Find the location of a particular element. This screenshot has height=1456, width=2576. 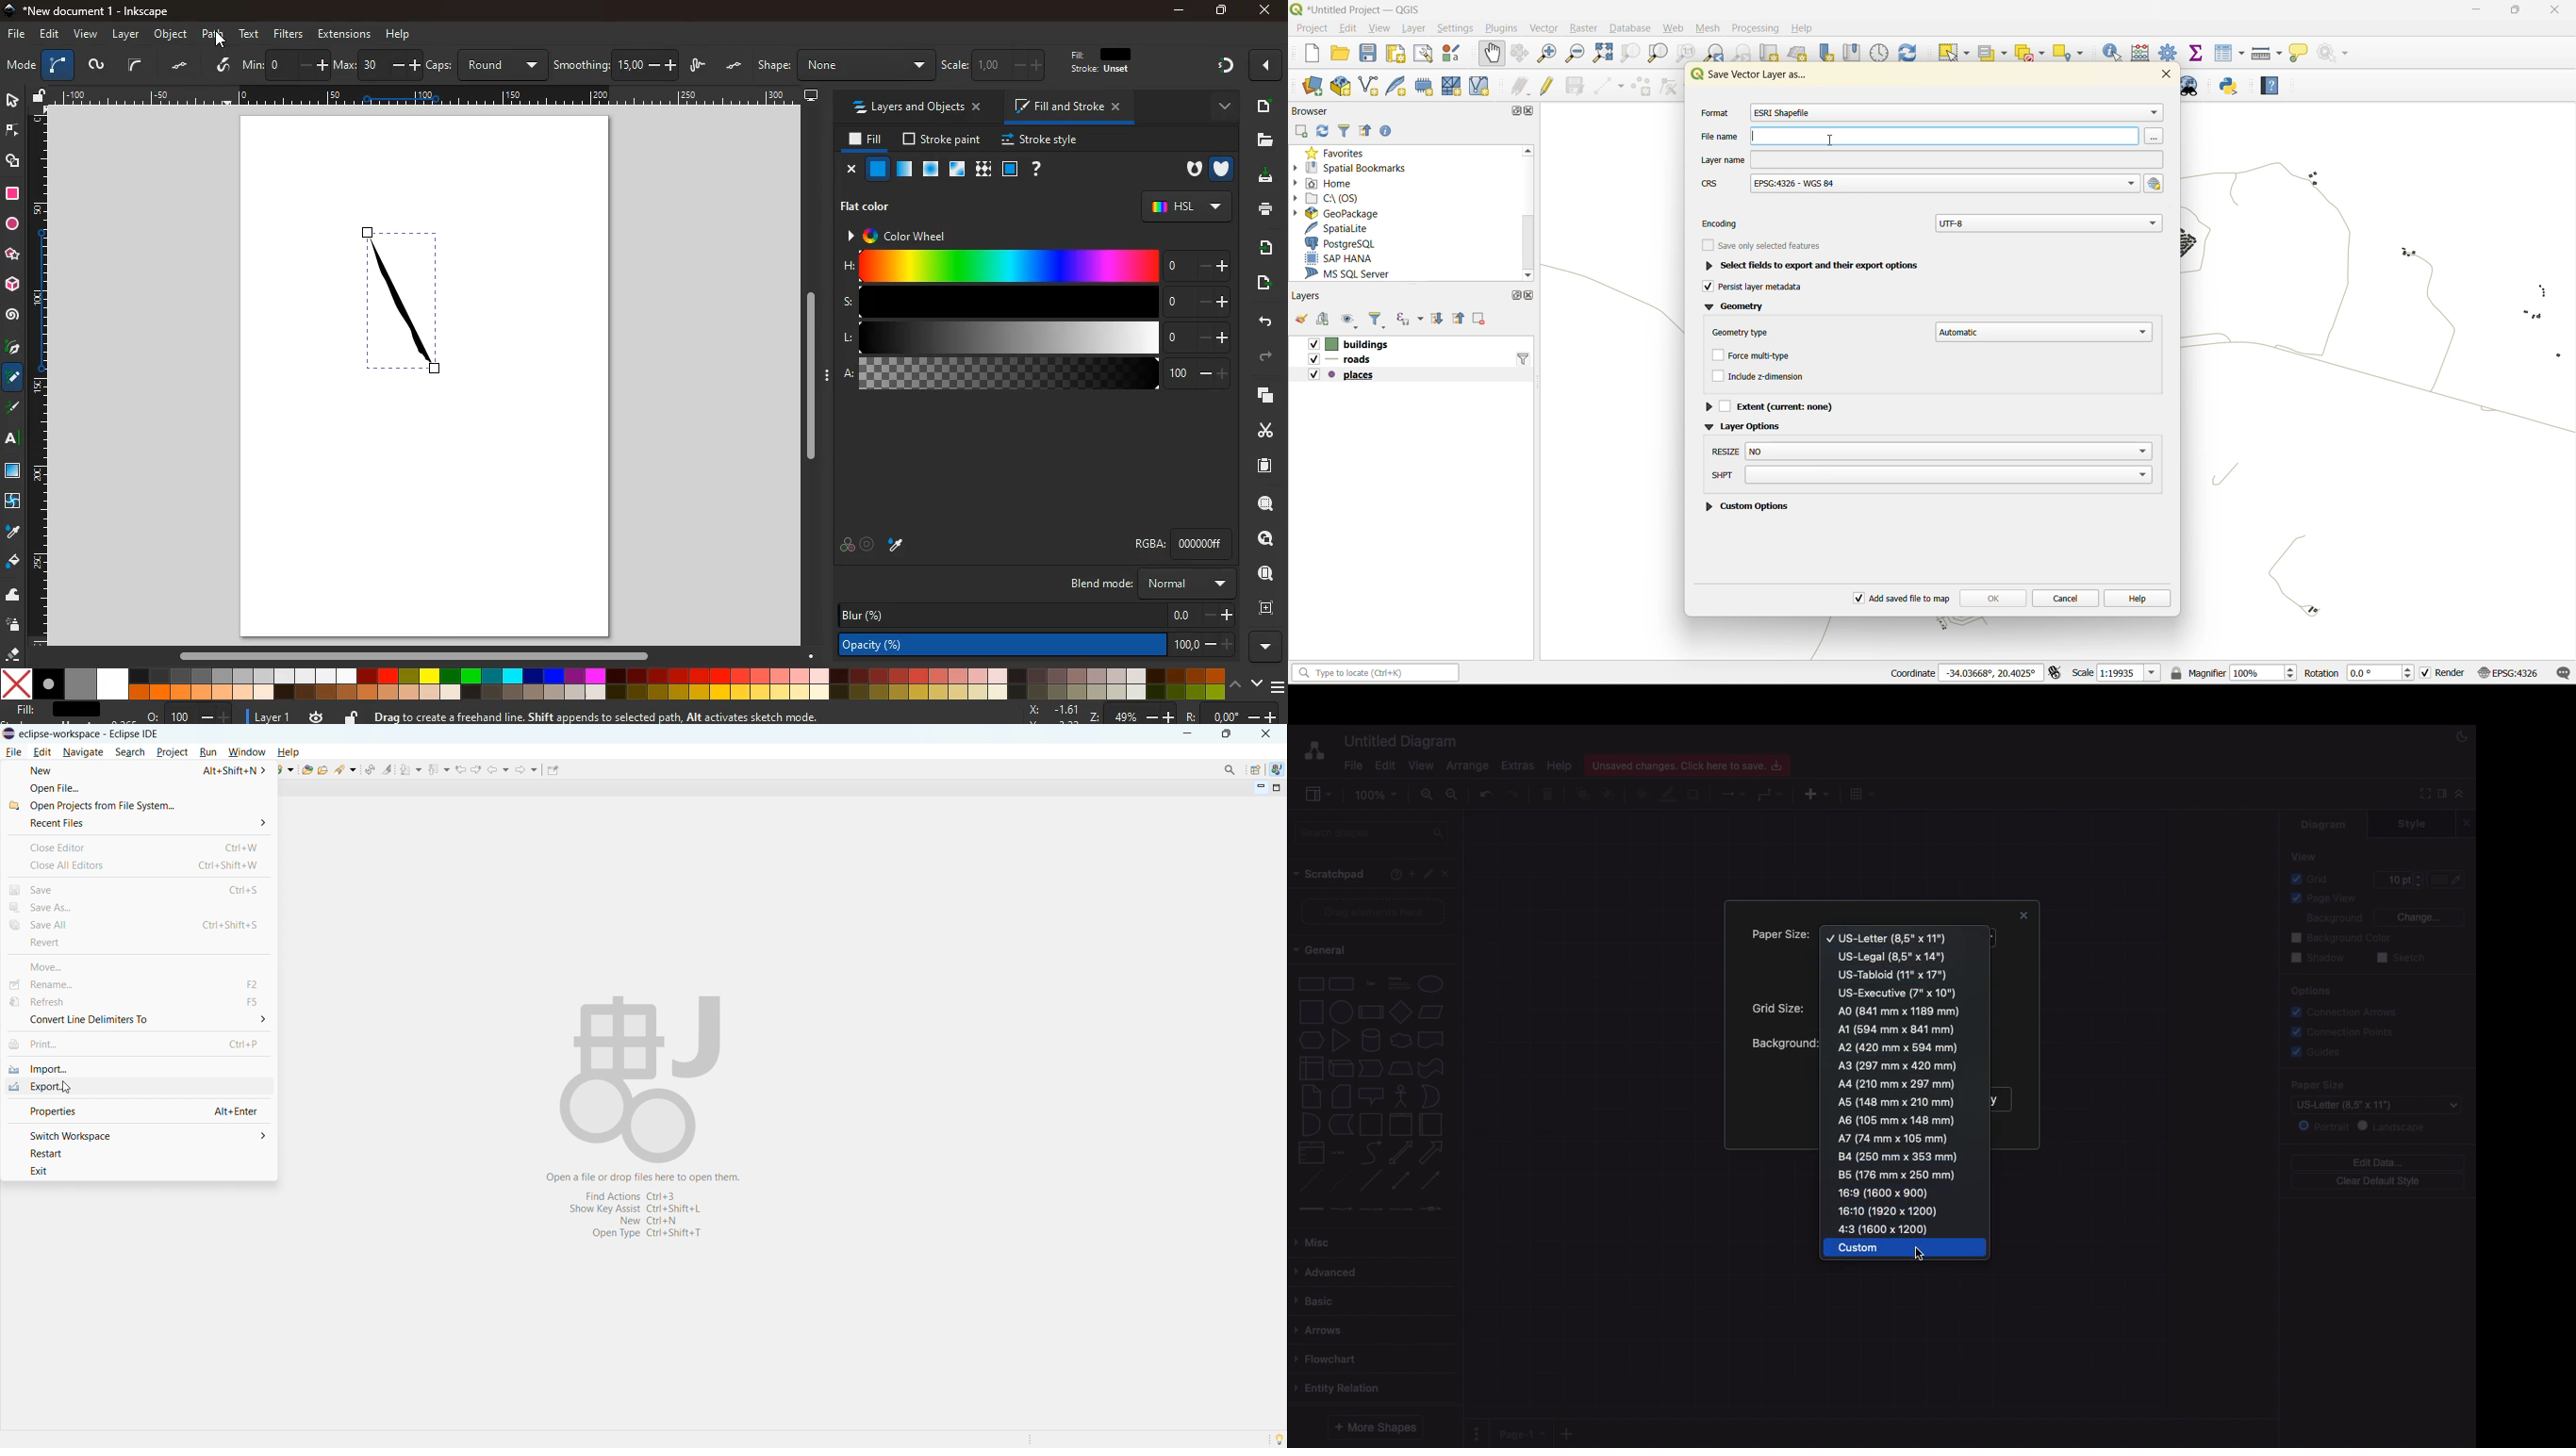

Item list is located at coordinates (1343, 1153).